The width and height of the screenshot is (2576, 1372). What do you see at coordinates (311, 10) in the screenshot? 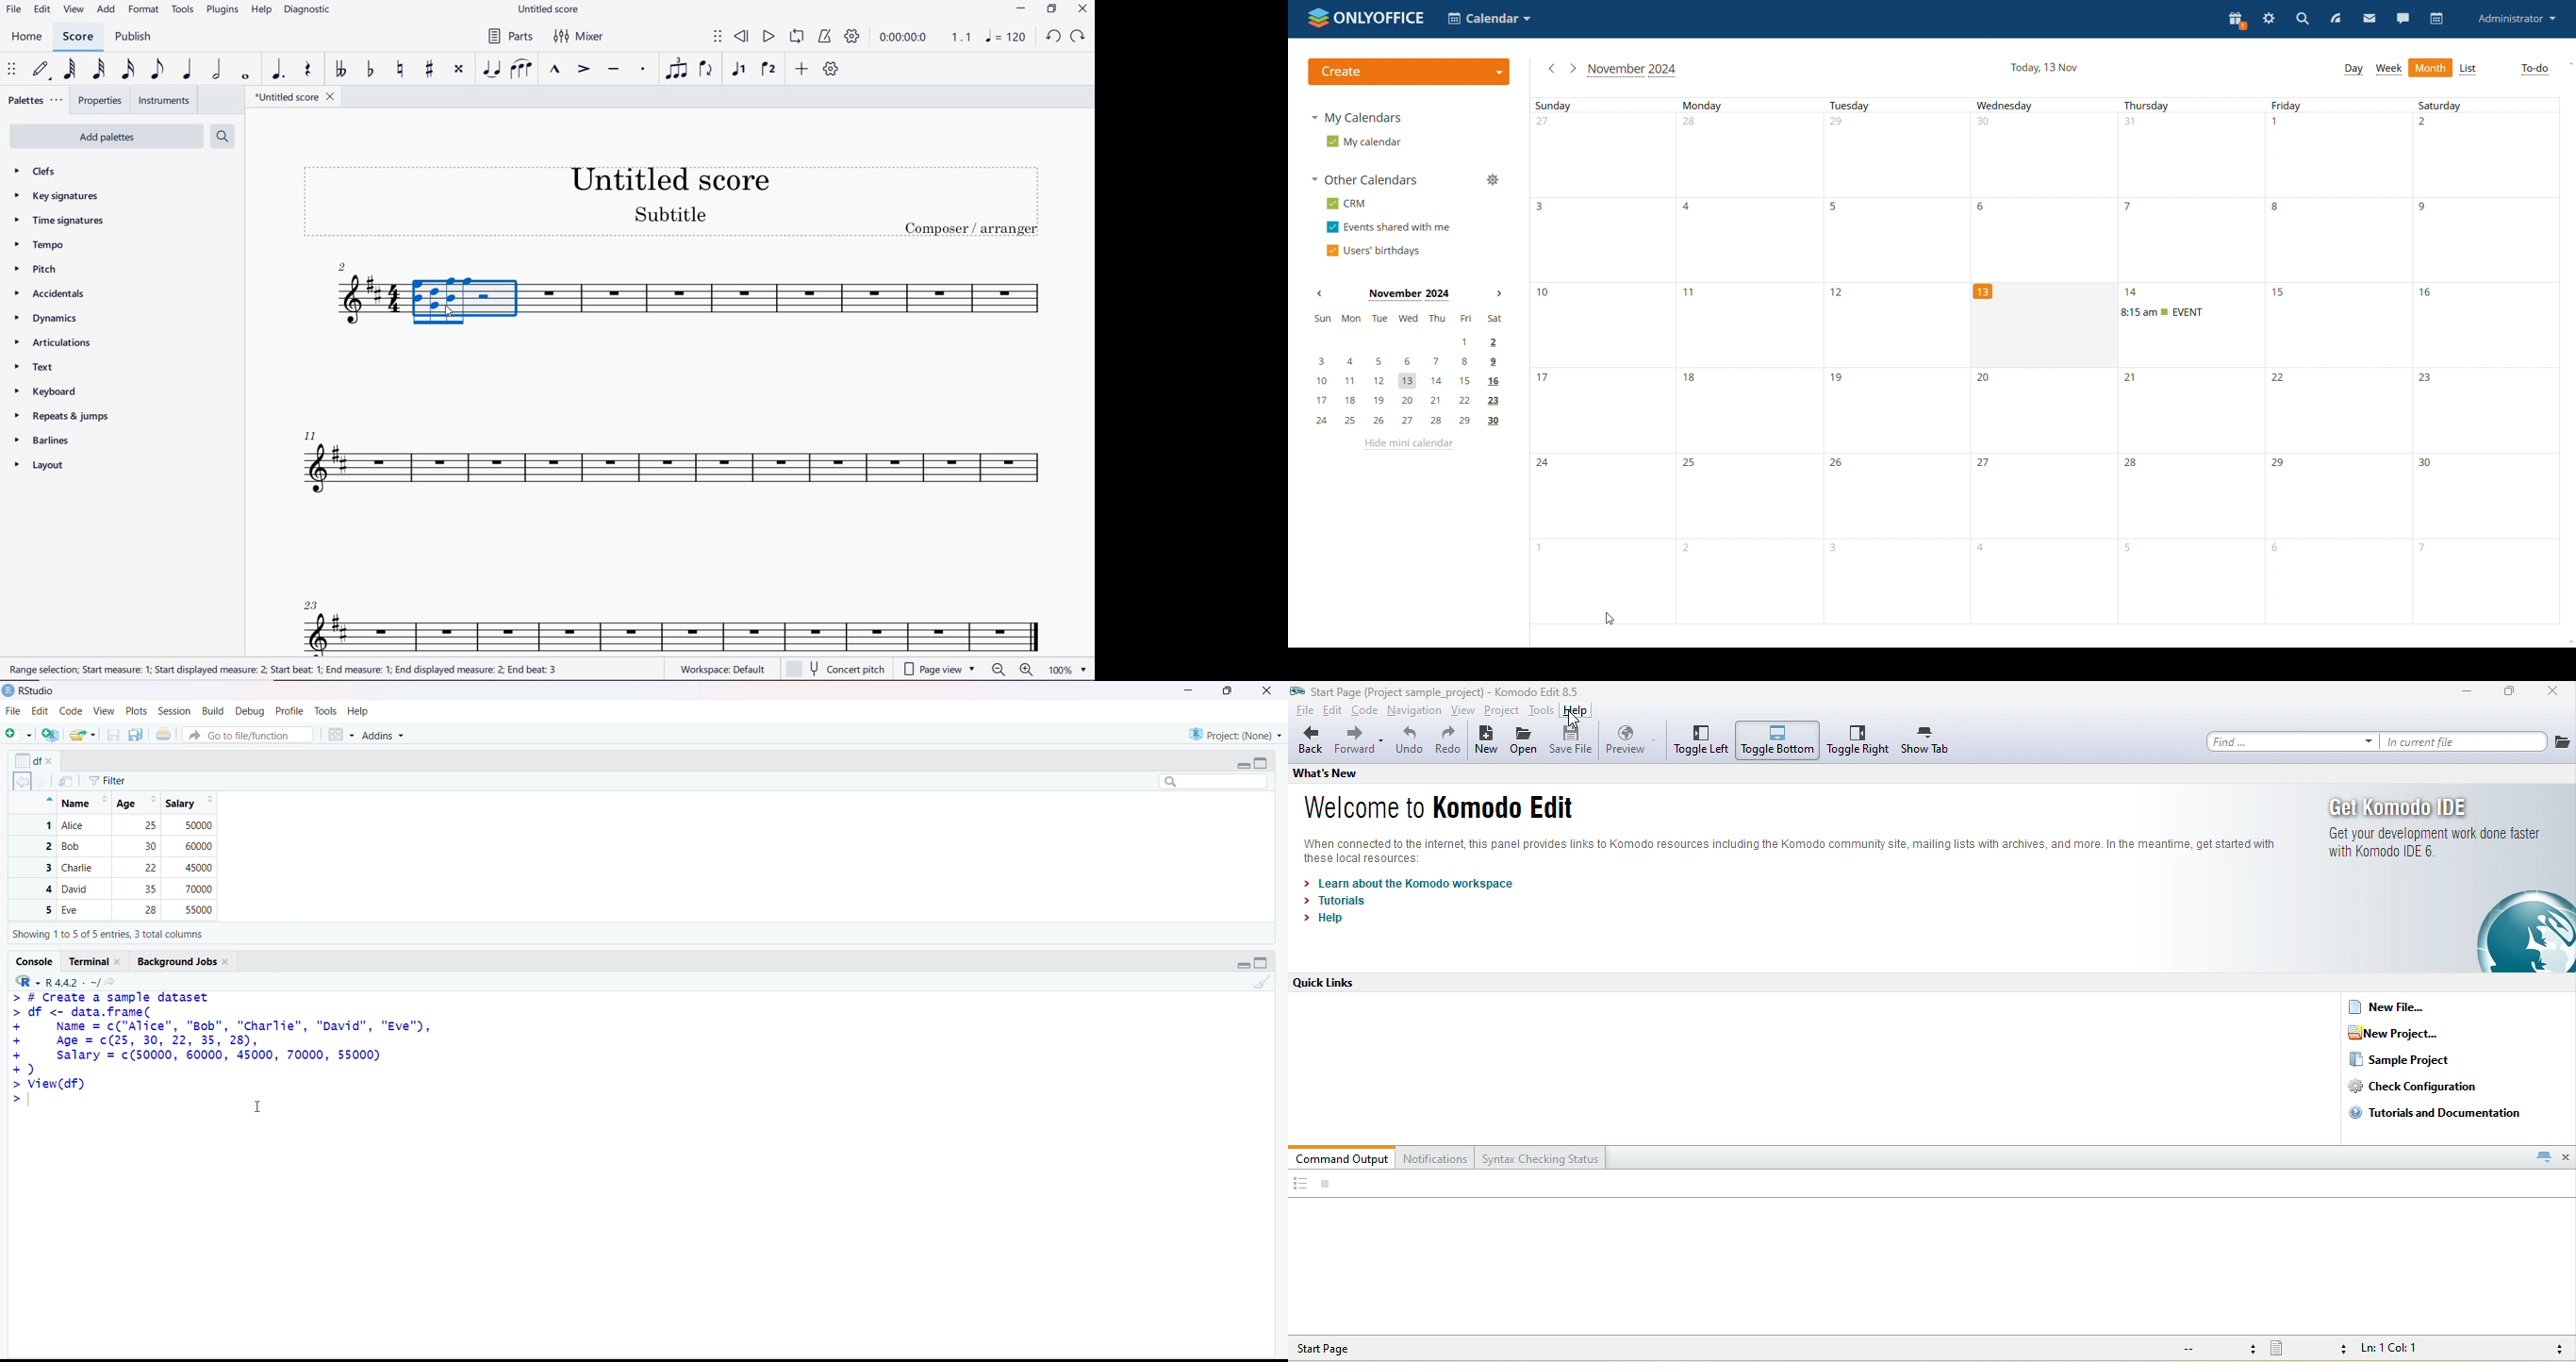
I see `DIAGNOSTIC` at bounding box center [311, 10].